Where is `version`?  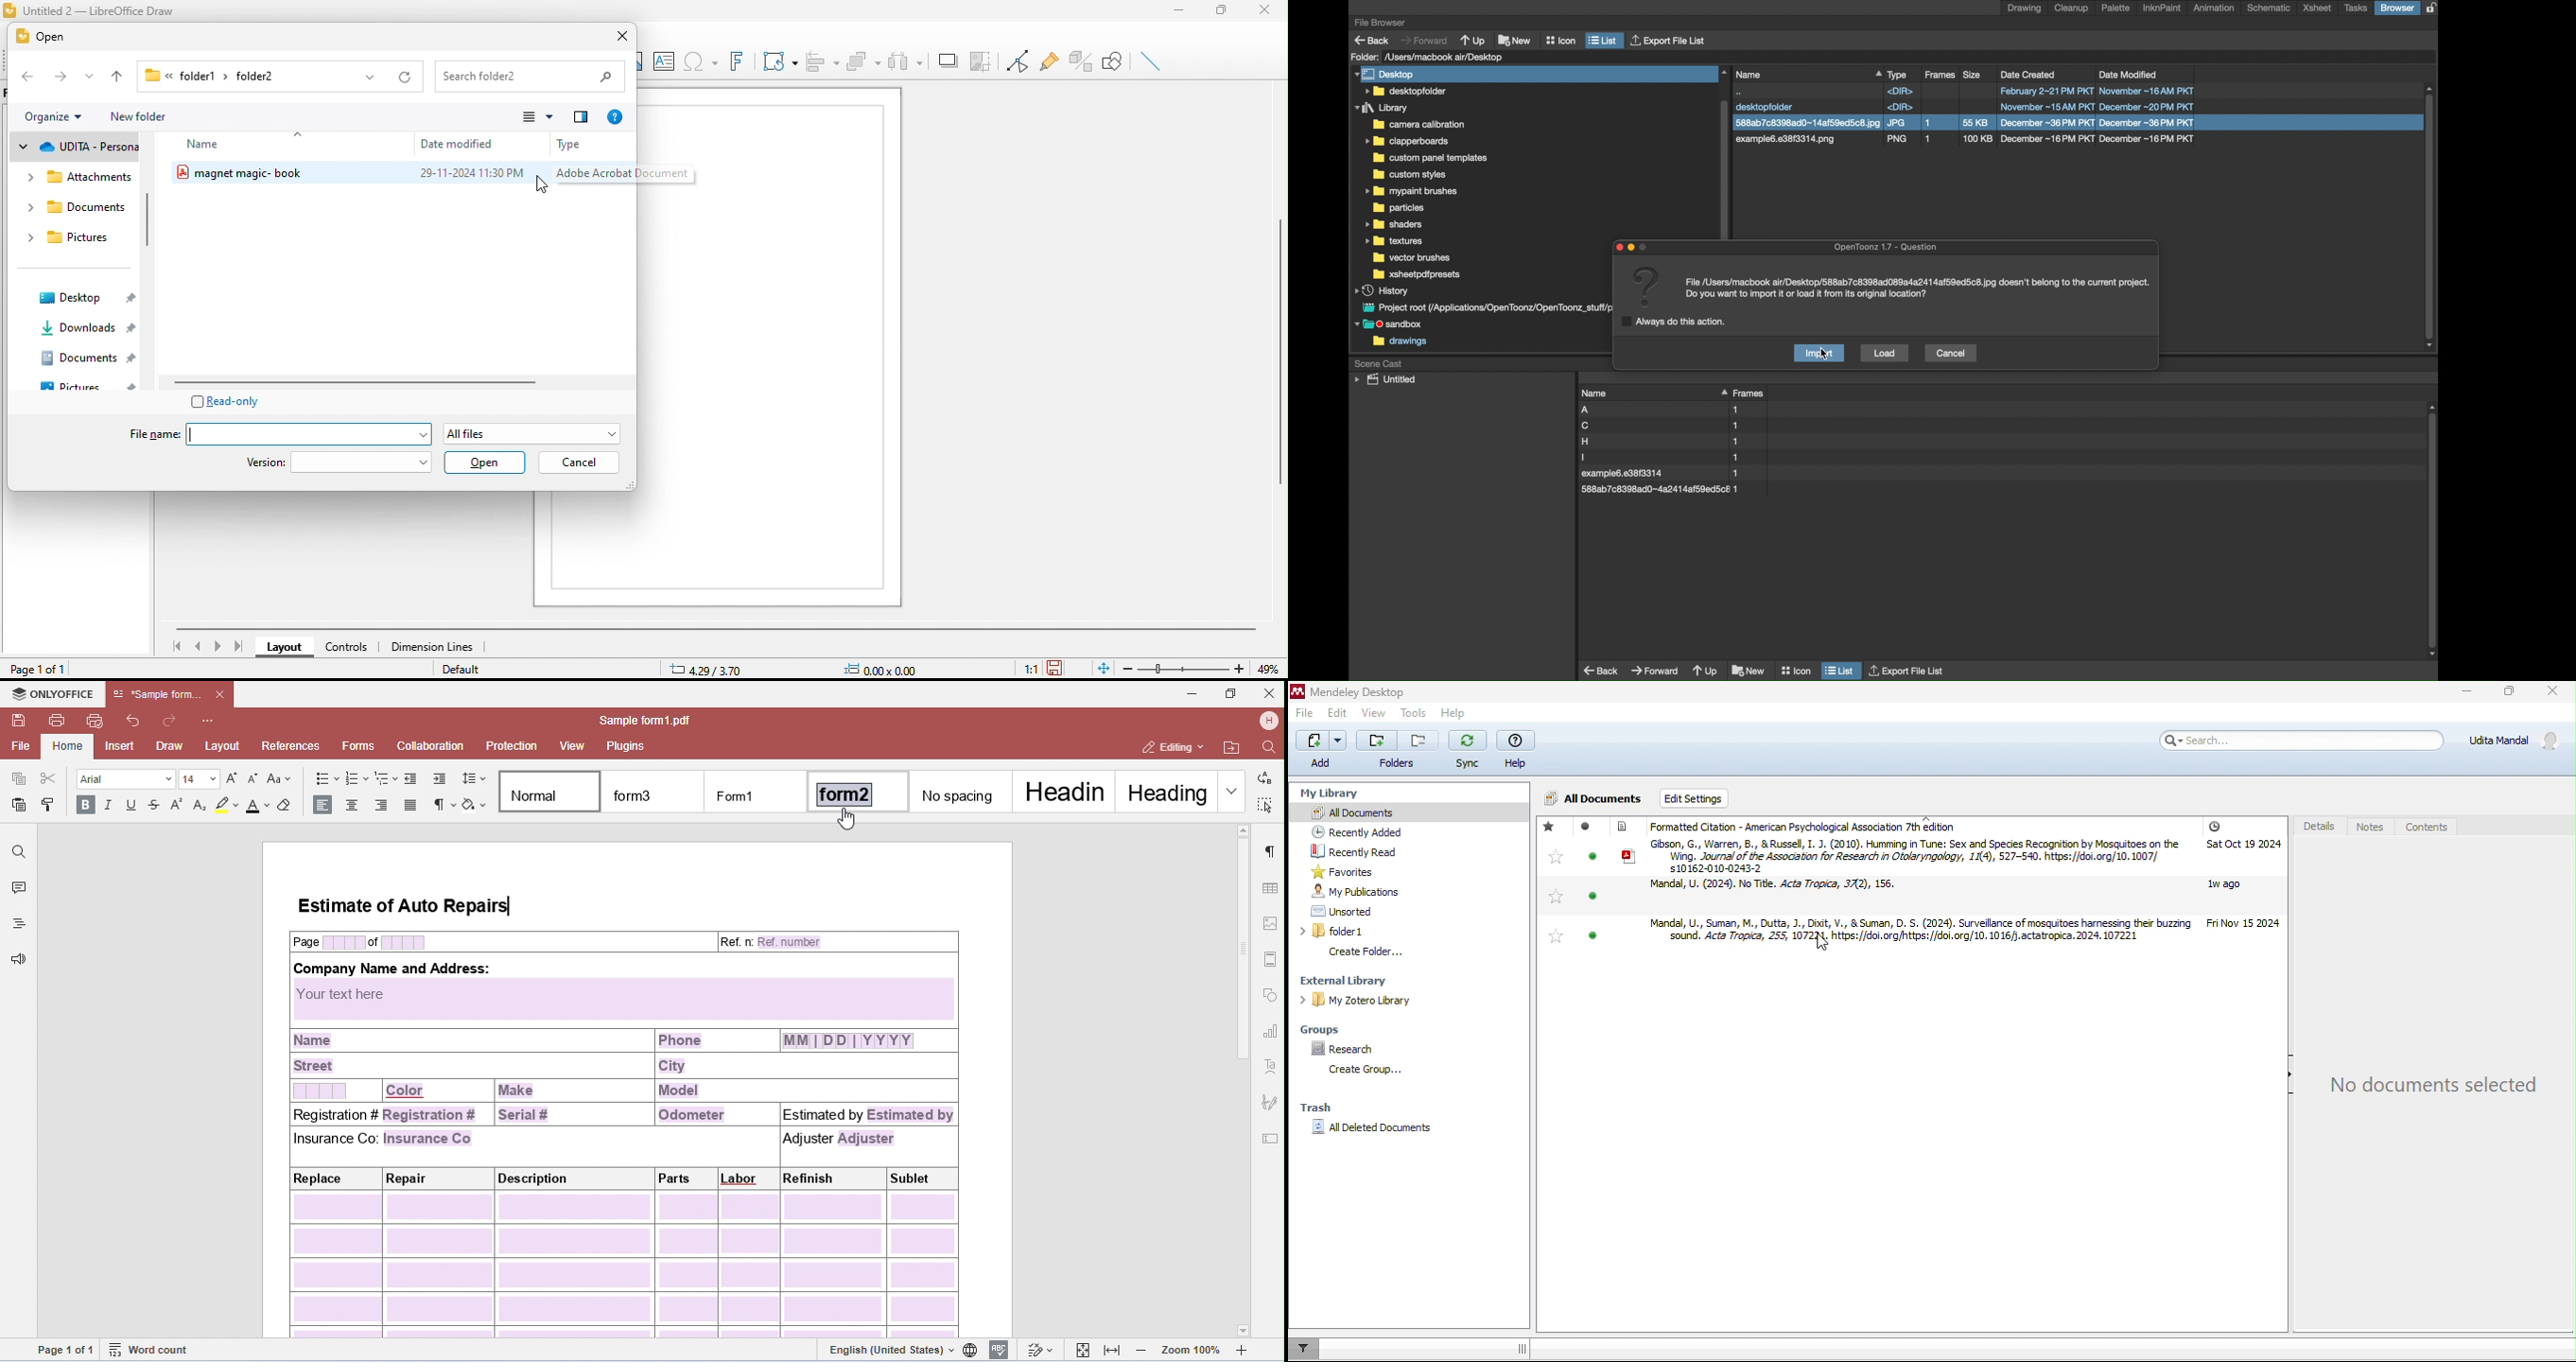 version is located at coordinates (339, 463).